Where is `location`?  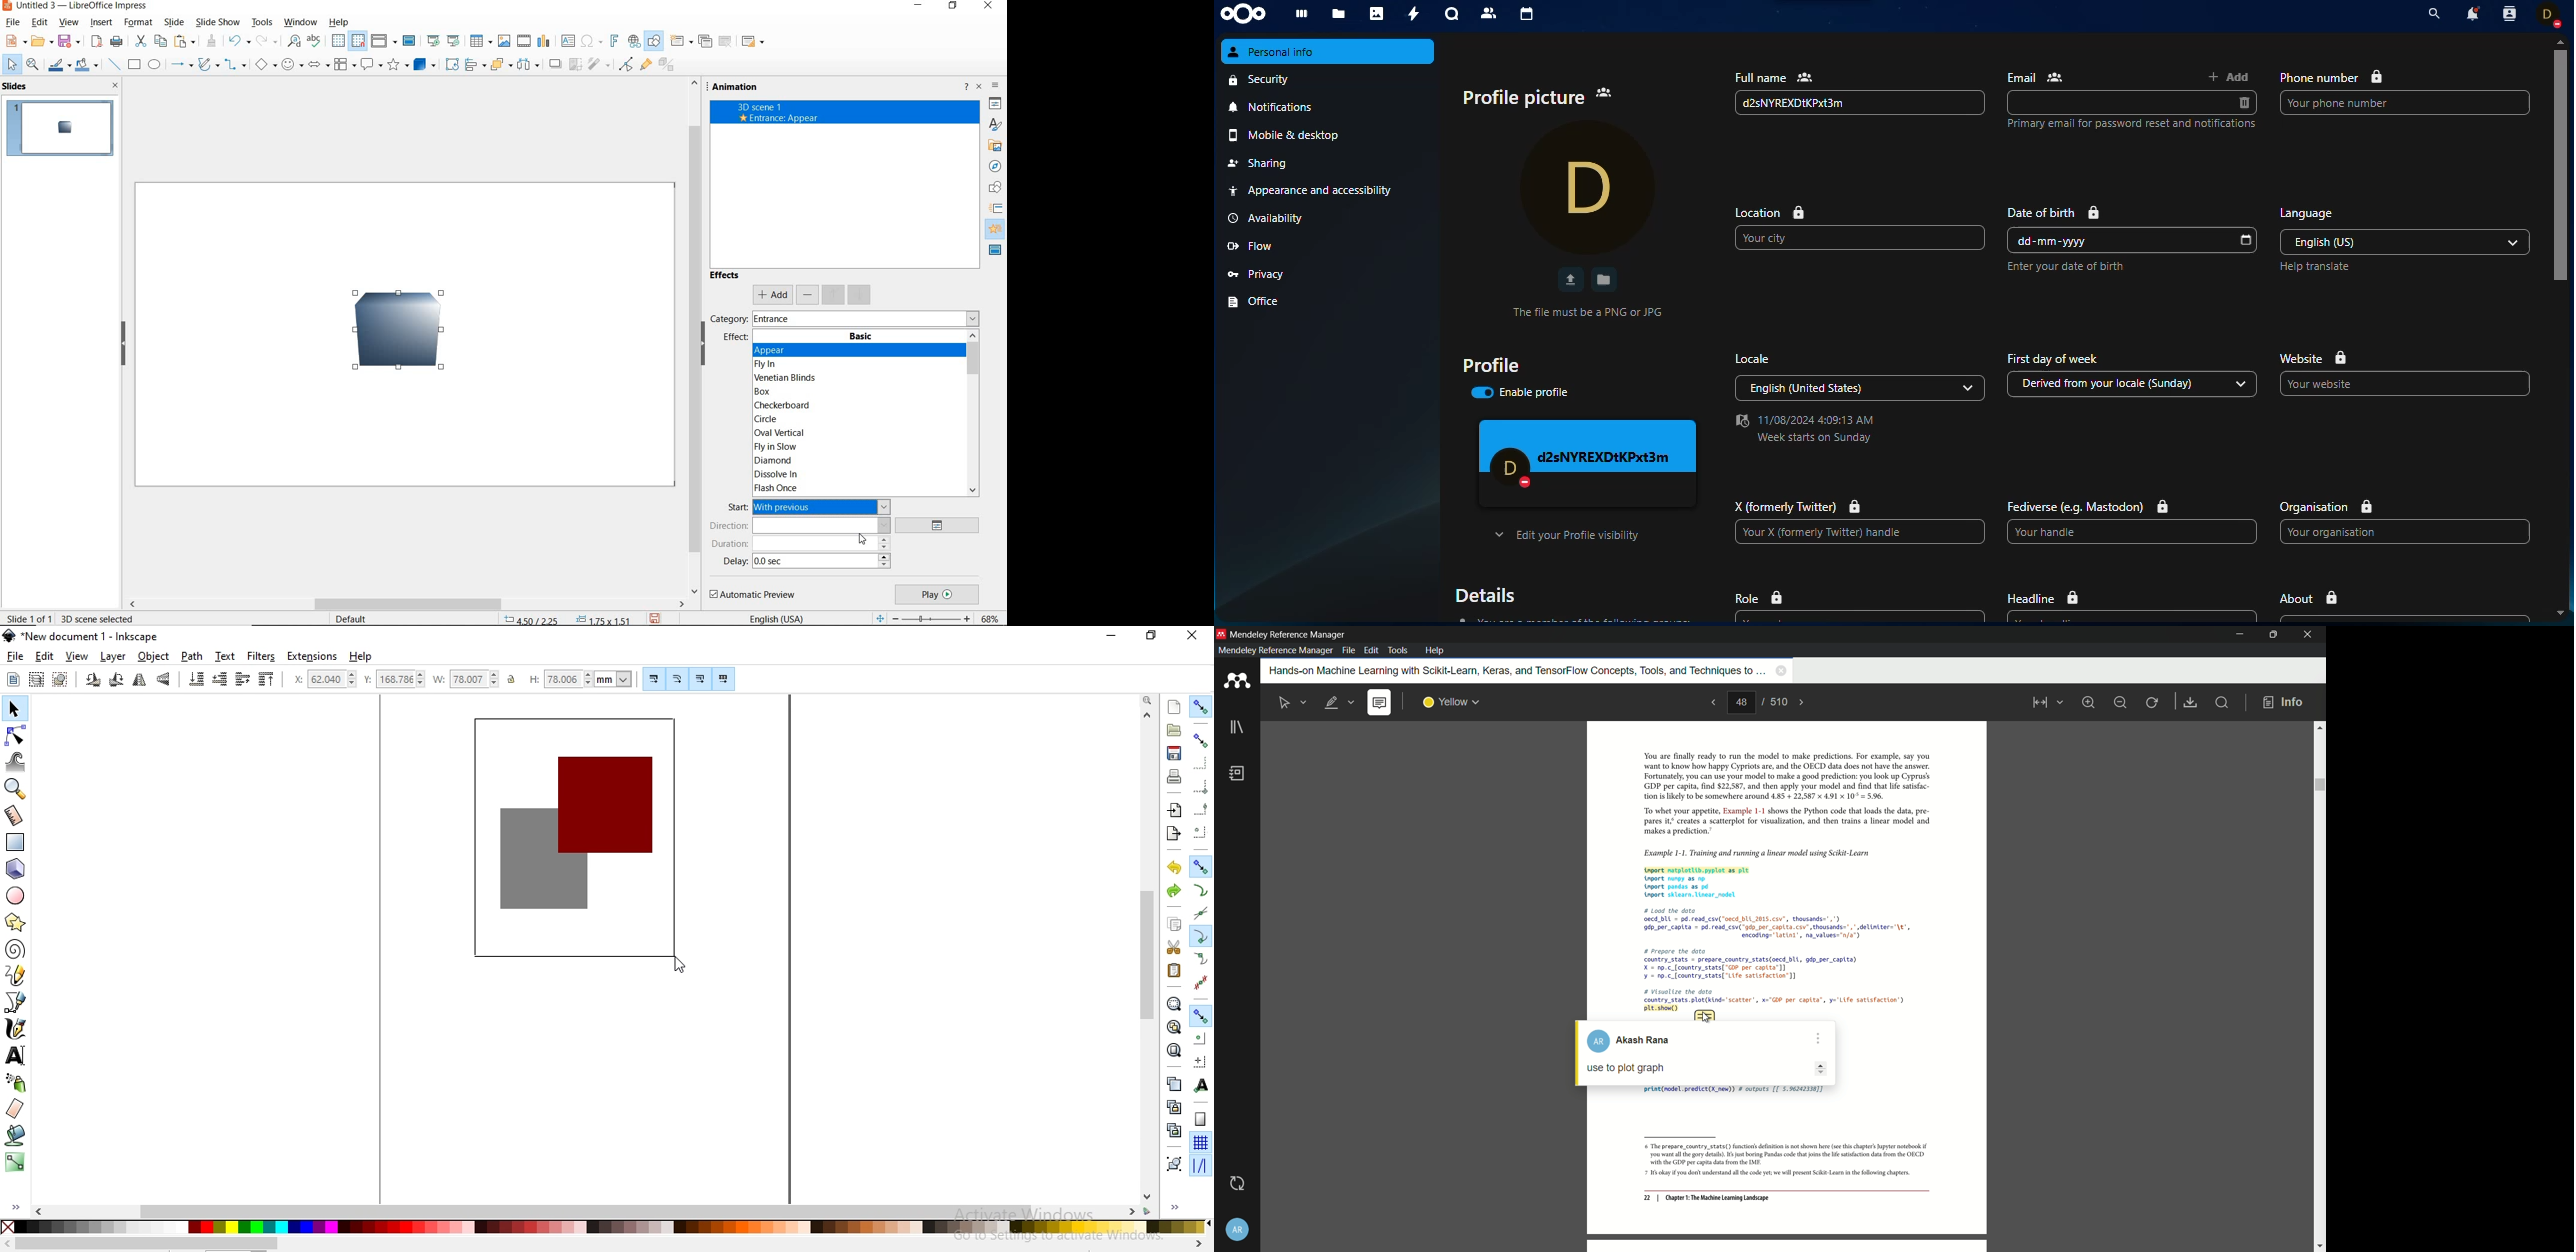 location is located at coordinates (1770, 212).